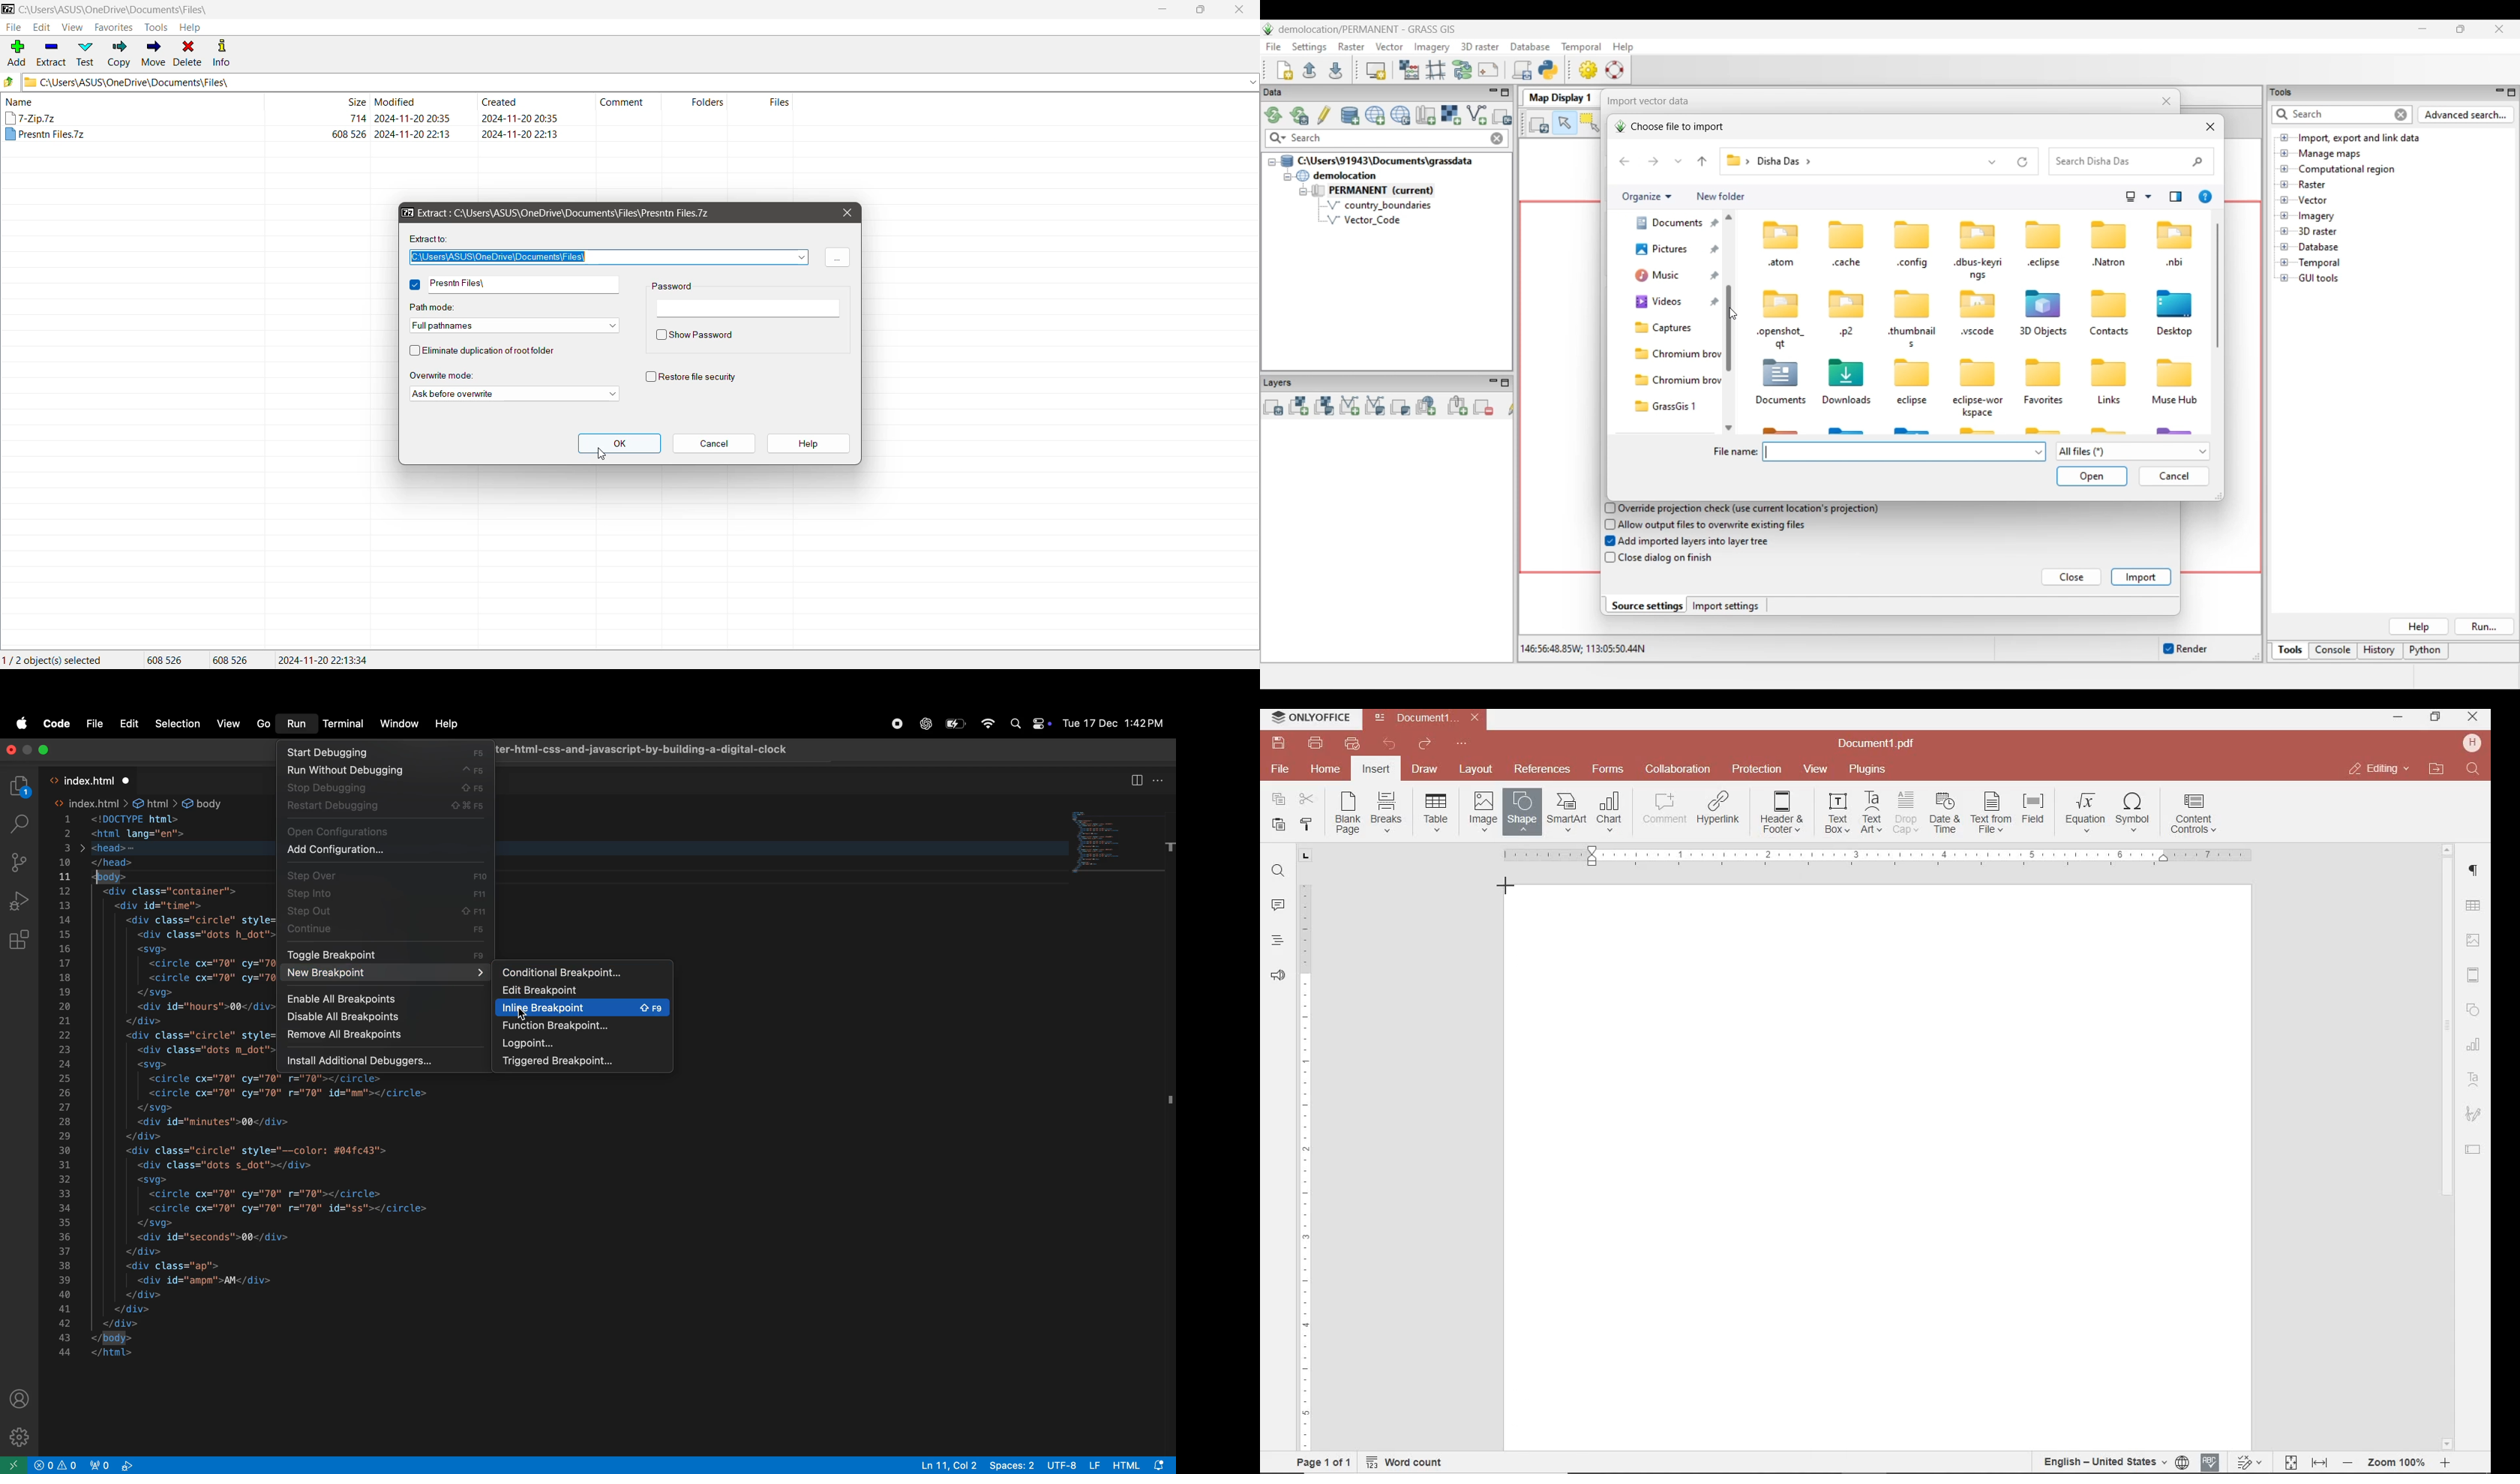 This screenshot has width=2520, height=1484. I want to click on new breakpoint, so click(385, 974).